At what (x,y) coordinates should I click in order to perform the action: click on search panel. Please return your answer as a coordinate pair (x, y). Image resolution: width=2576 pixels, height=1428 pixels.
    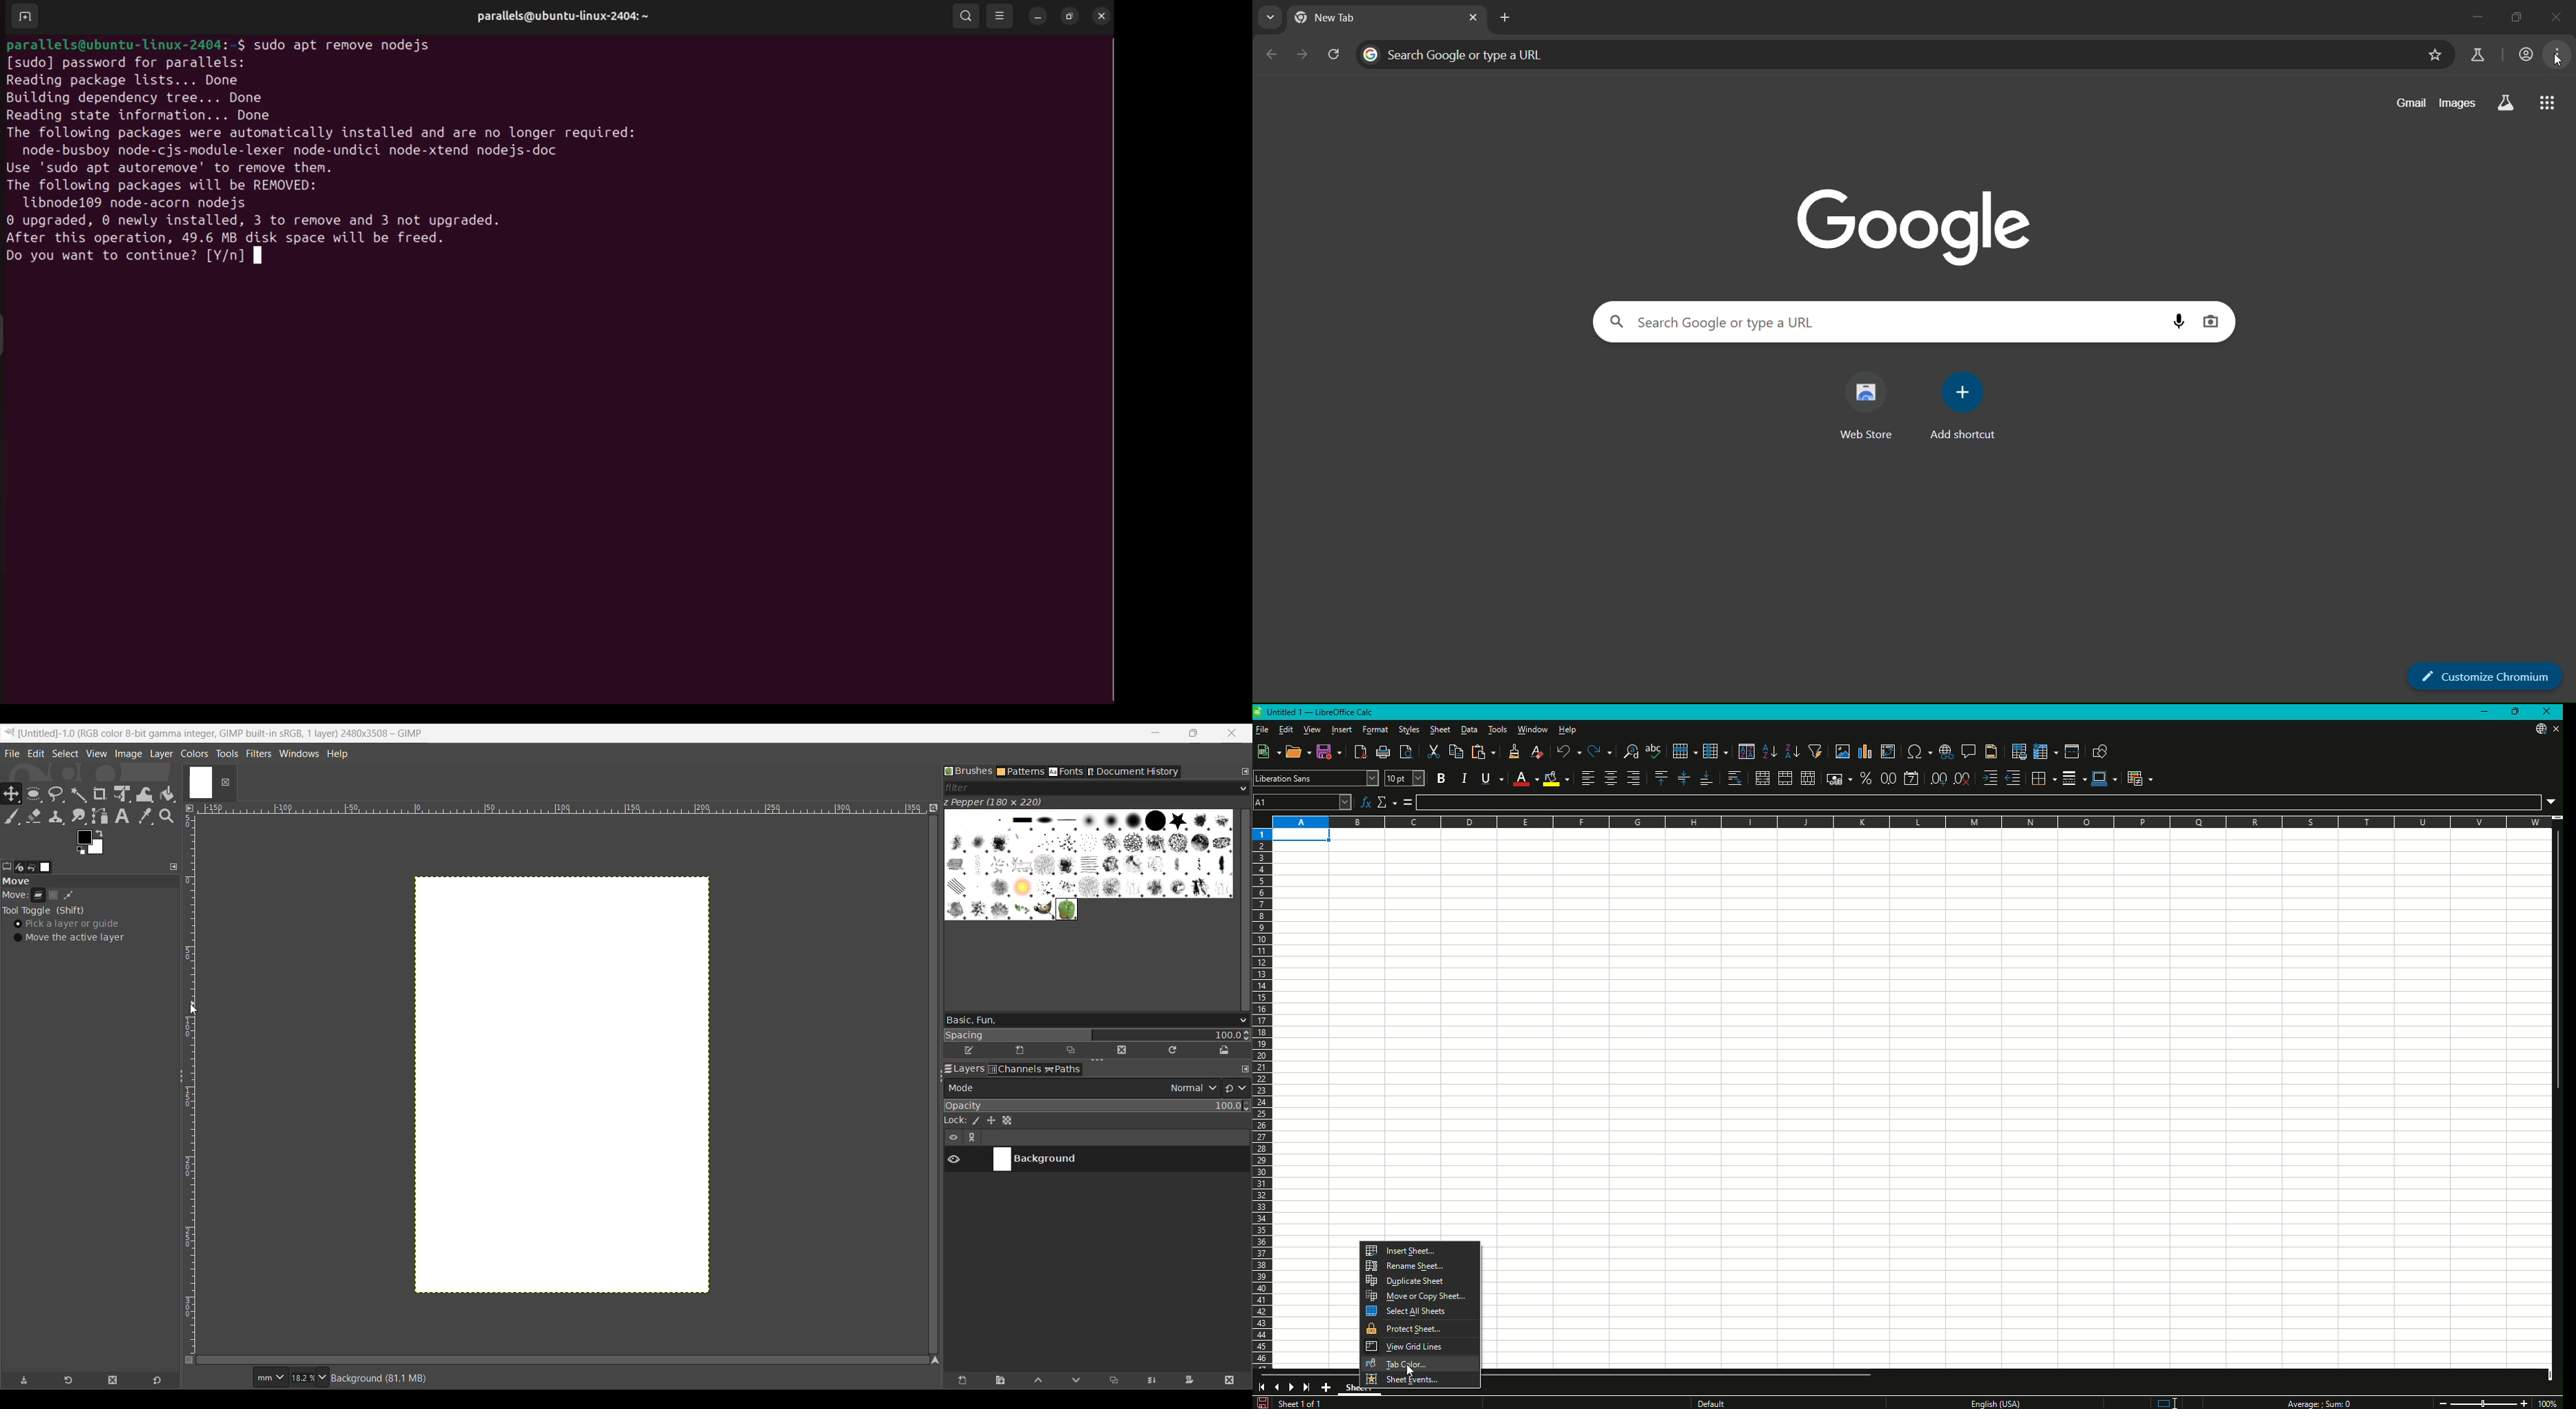
    Looking at the image, I should click on (1458, 53).